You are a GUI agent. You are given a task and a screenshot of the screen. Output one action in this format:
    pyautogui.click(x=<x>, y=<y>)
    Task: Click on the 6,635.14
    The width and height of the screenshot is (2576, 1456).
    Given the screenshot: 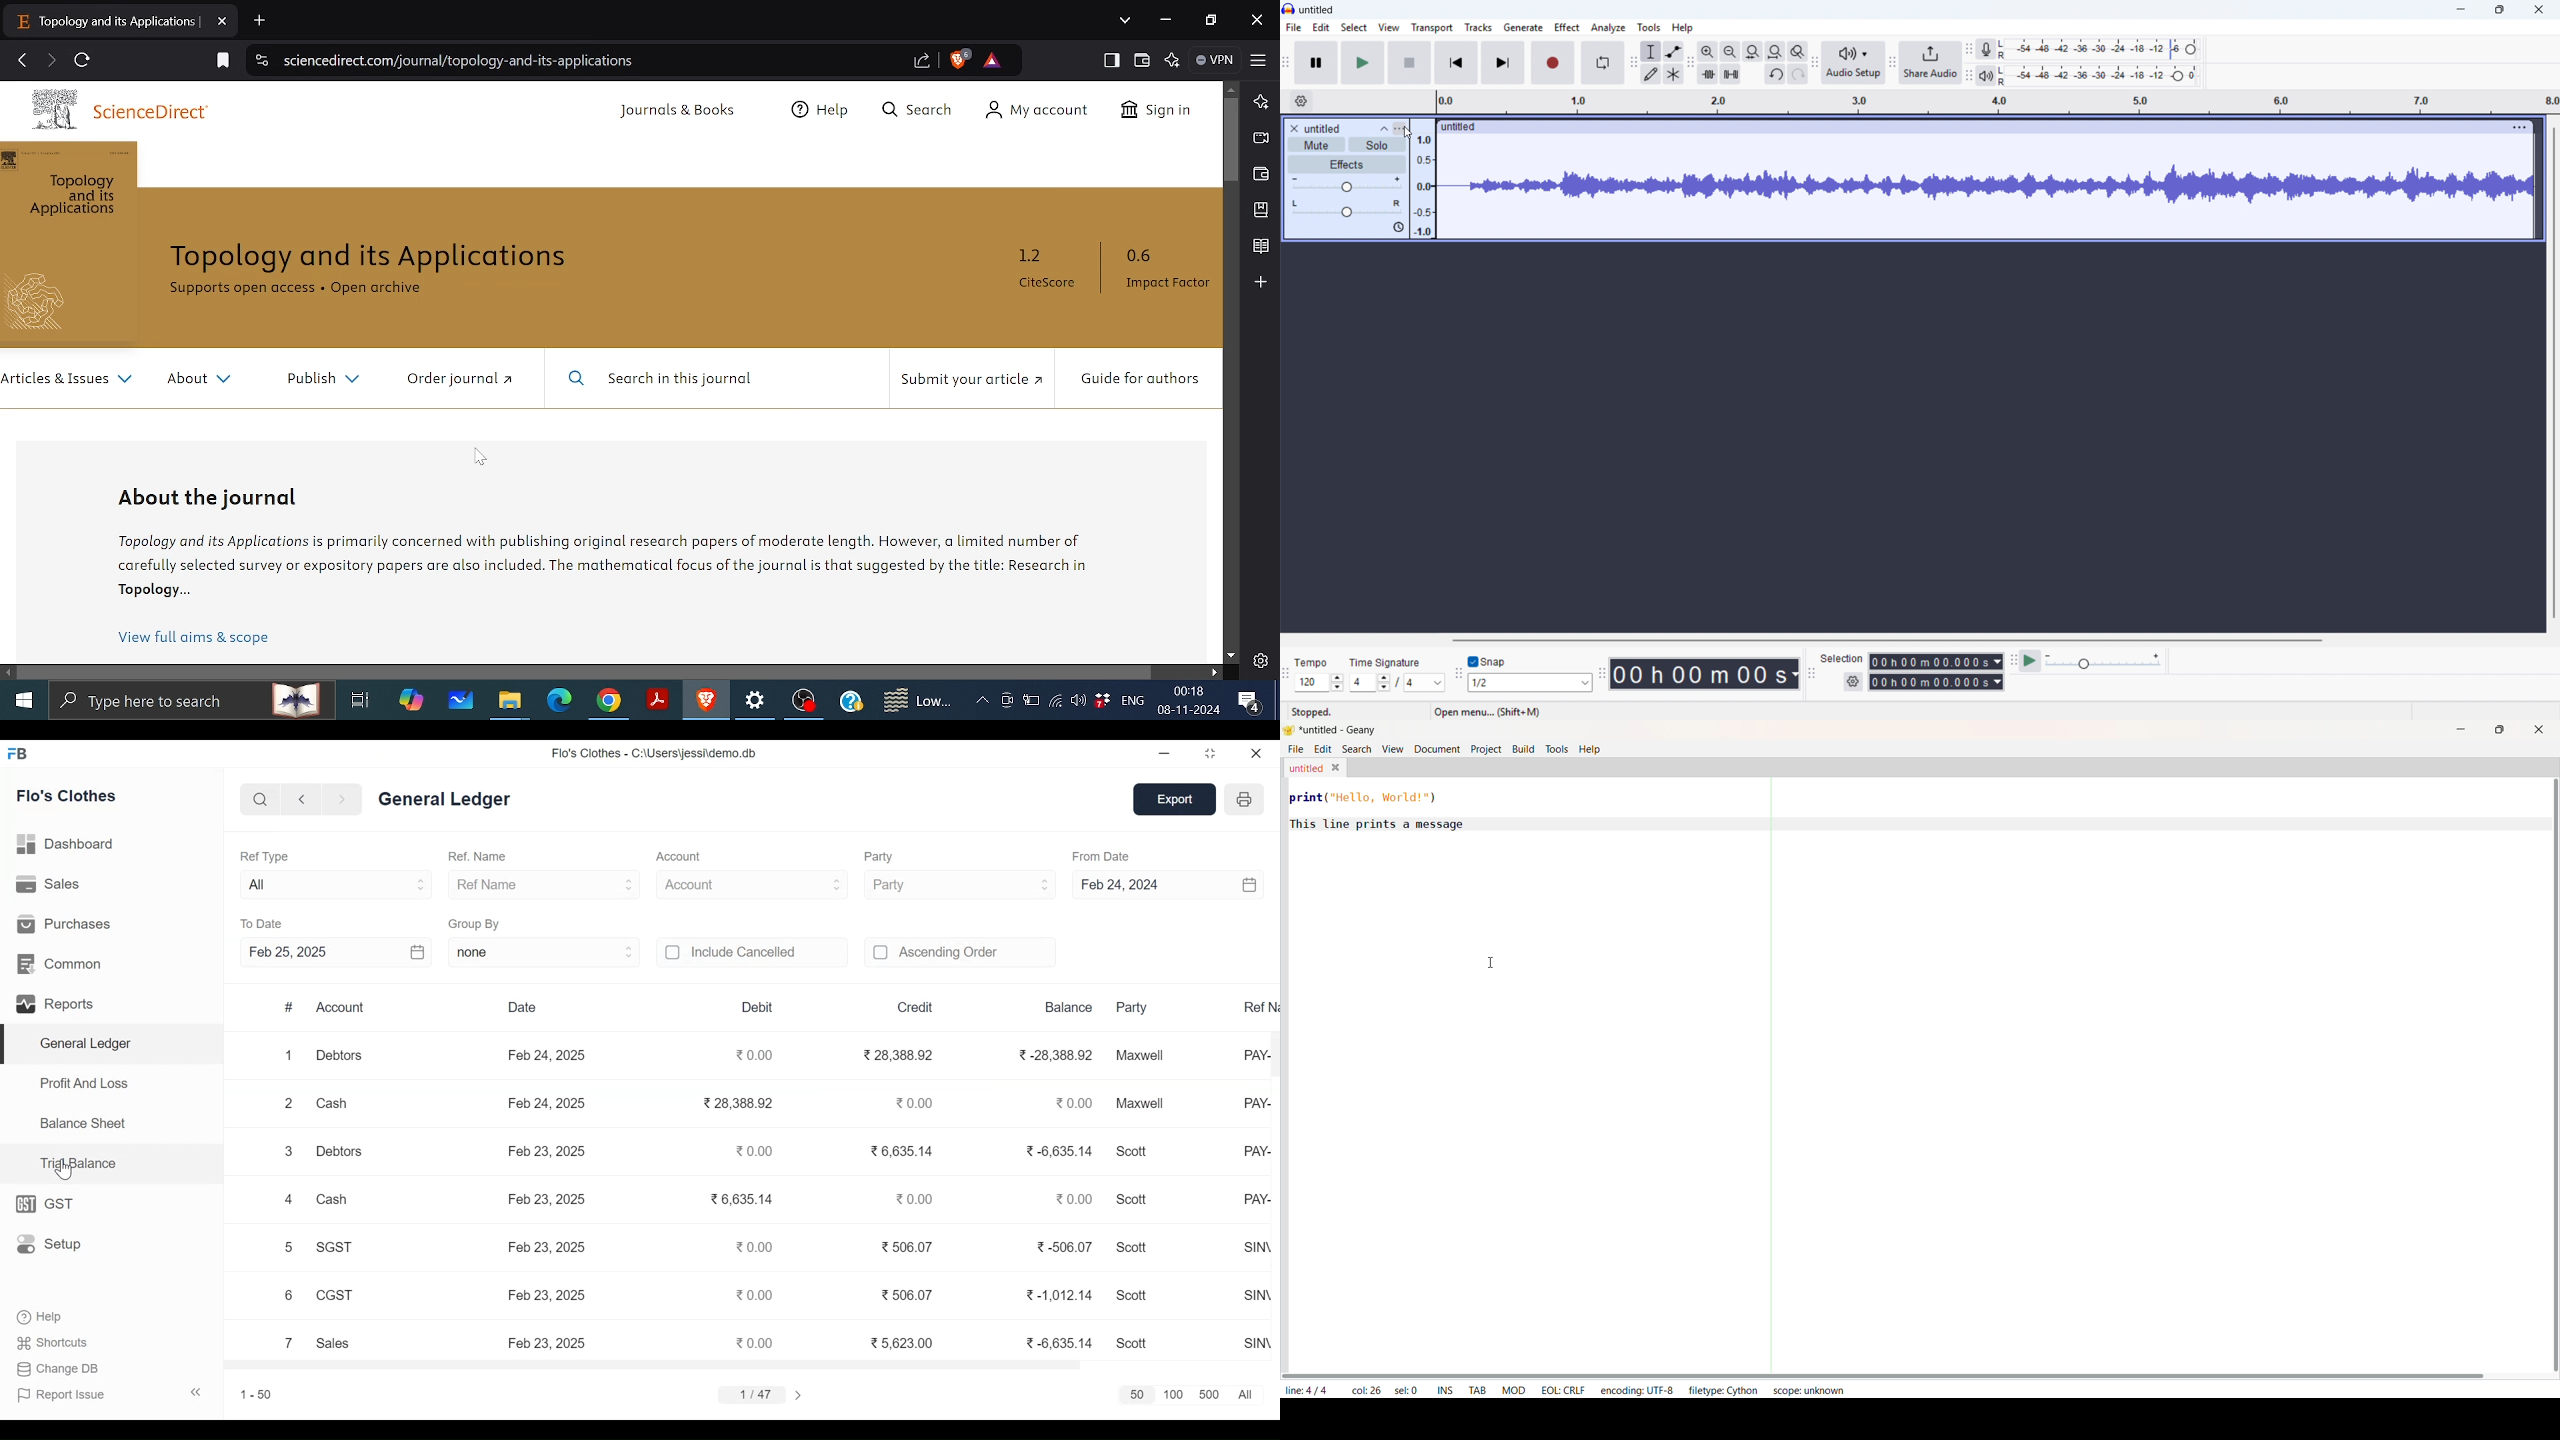 What is the action you would take?
    pyautogui.click(x=741, y=1197)
    